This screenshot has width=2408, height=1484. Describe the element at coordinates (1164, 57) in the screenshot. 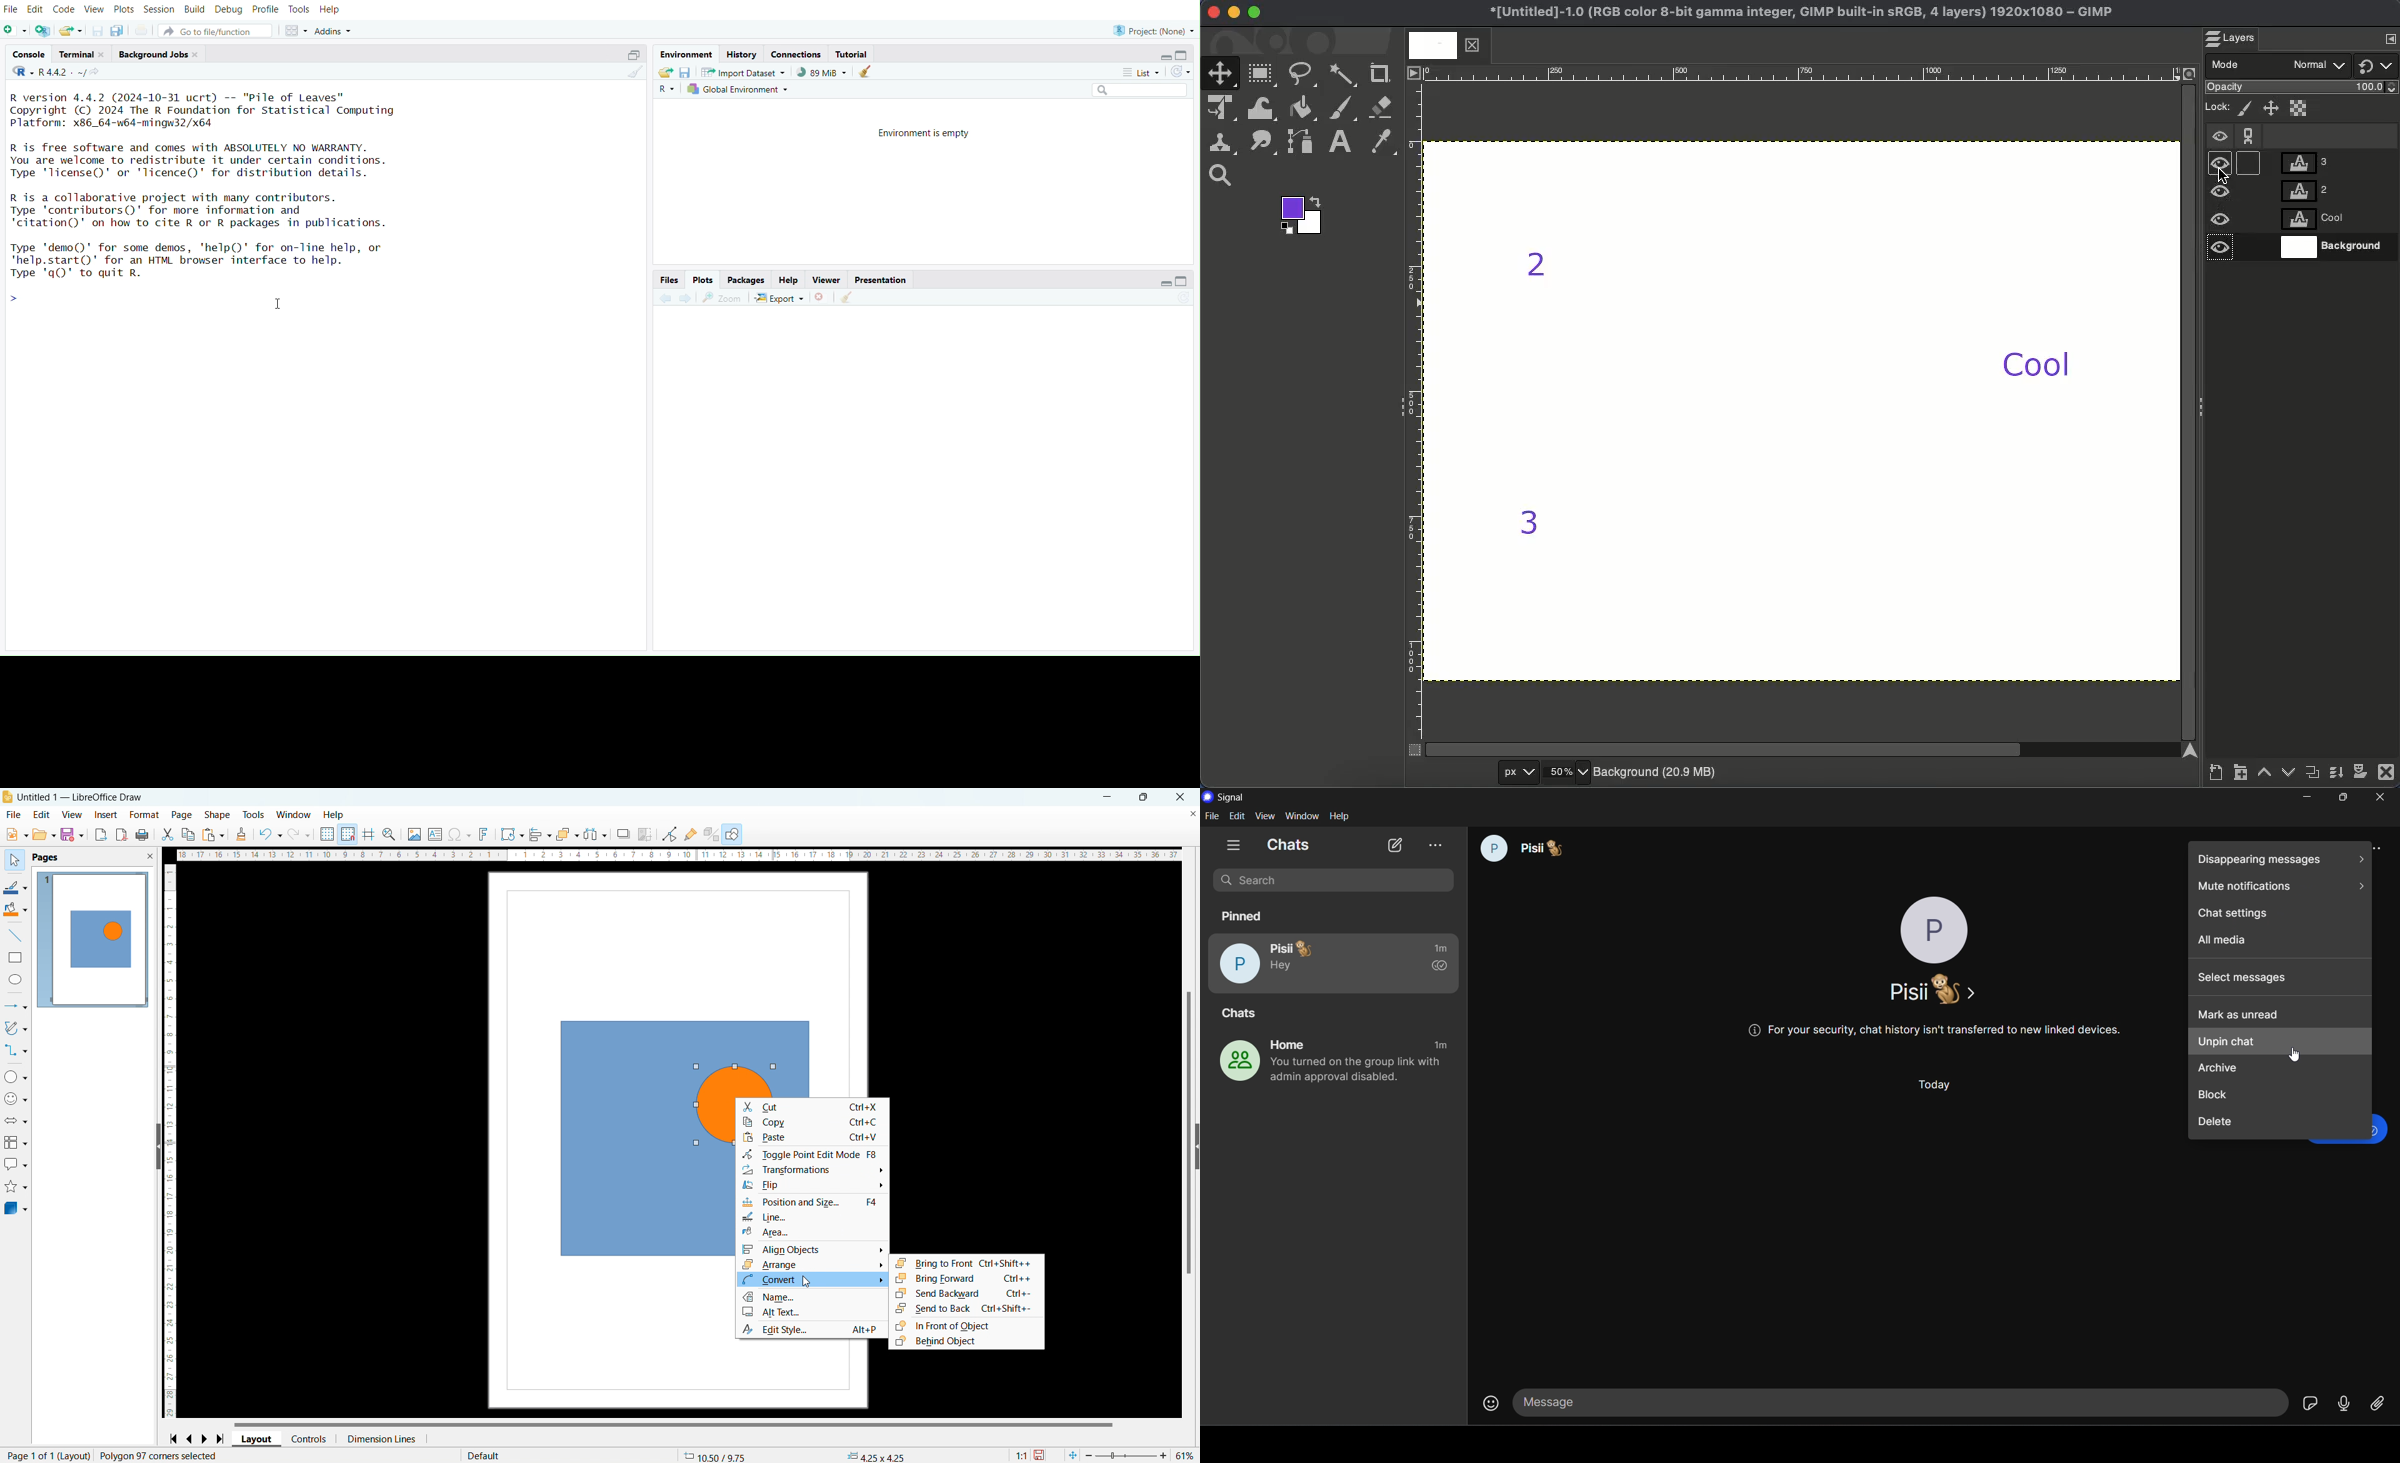

I see `Minimize` at that location.